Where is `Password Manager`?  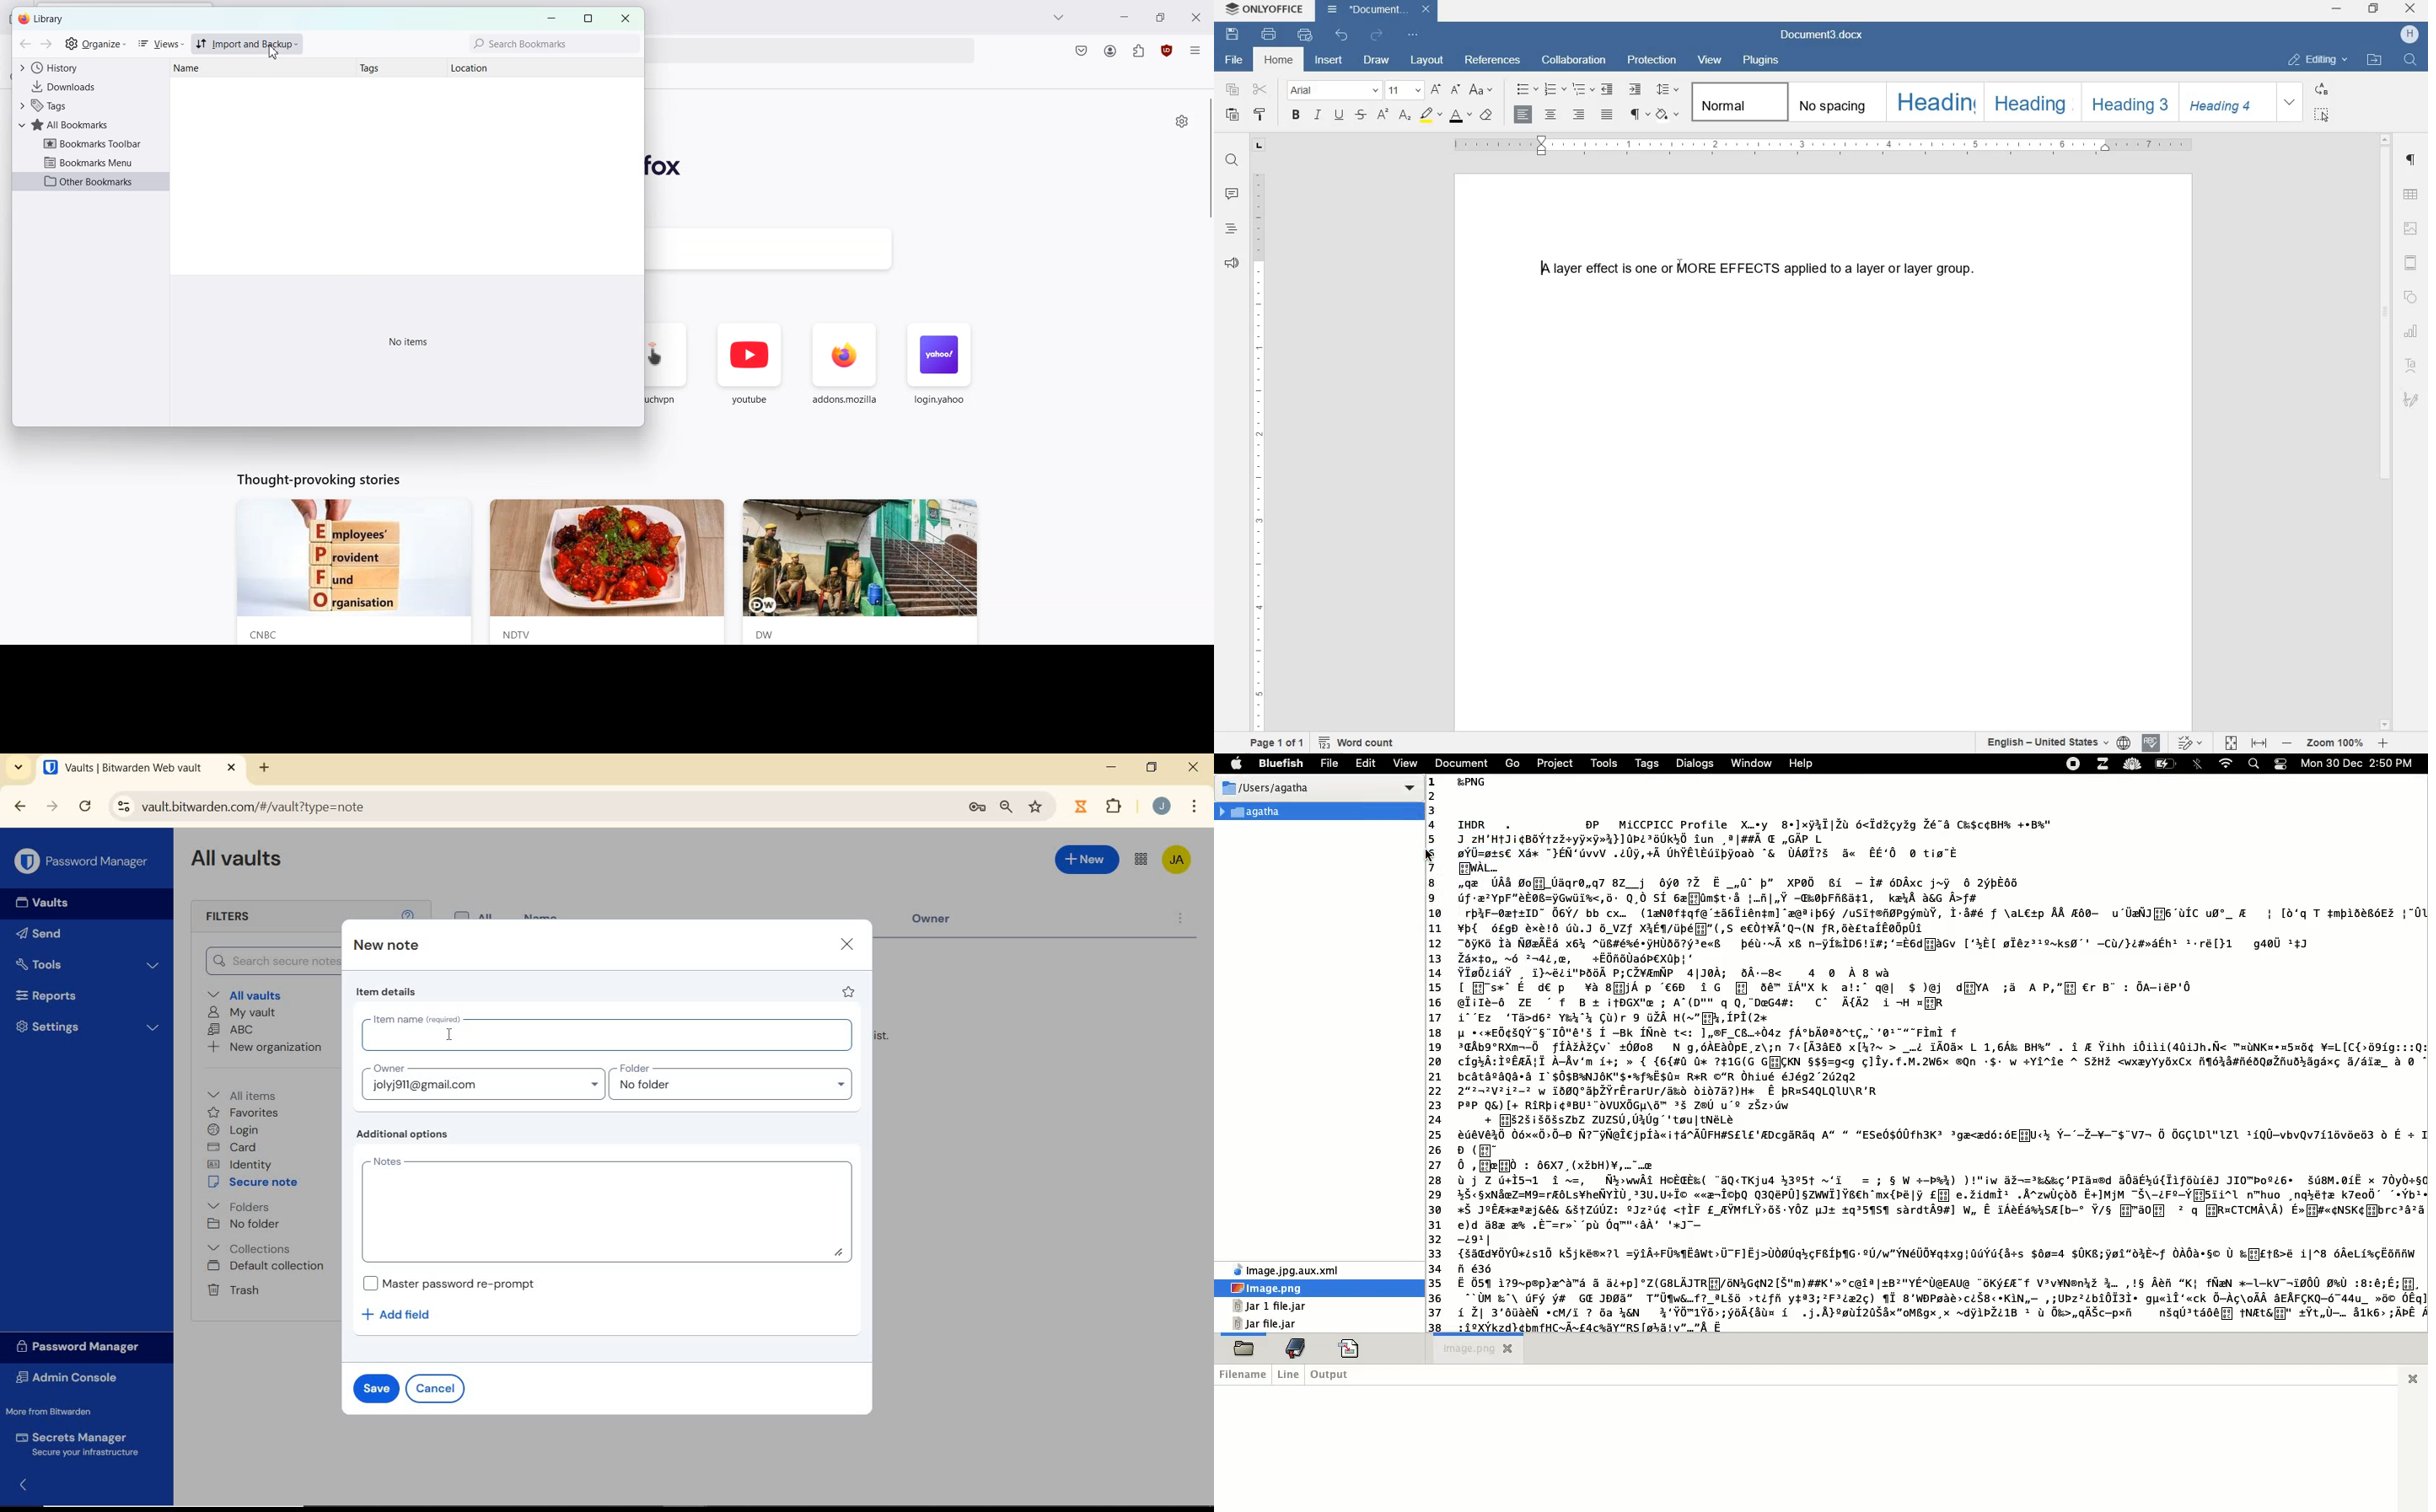
Password Manager is located at coordinates (82, 862).